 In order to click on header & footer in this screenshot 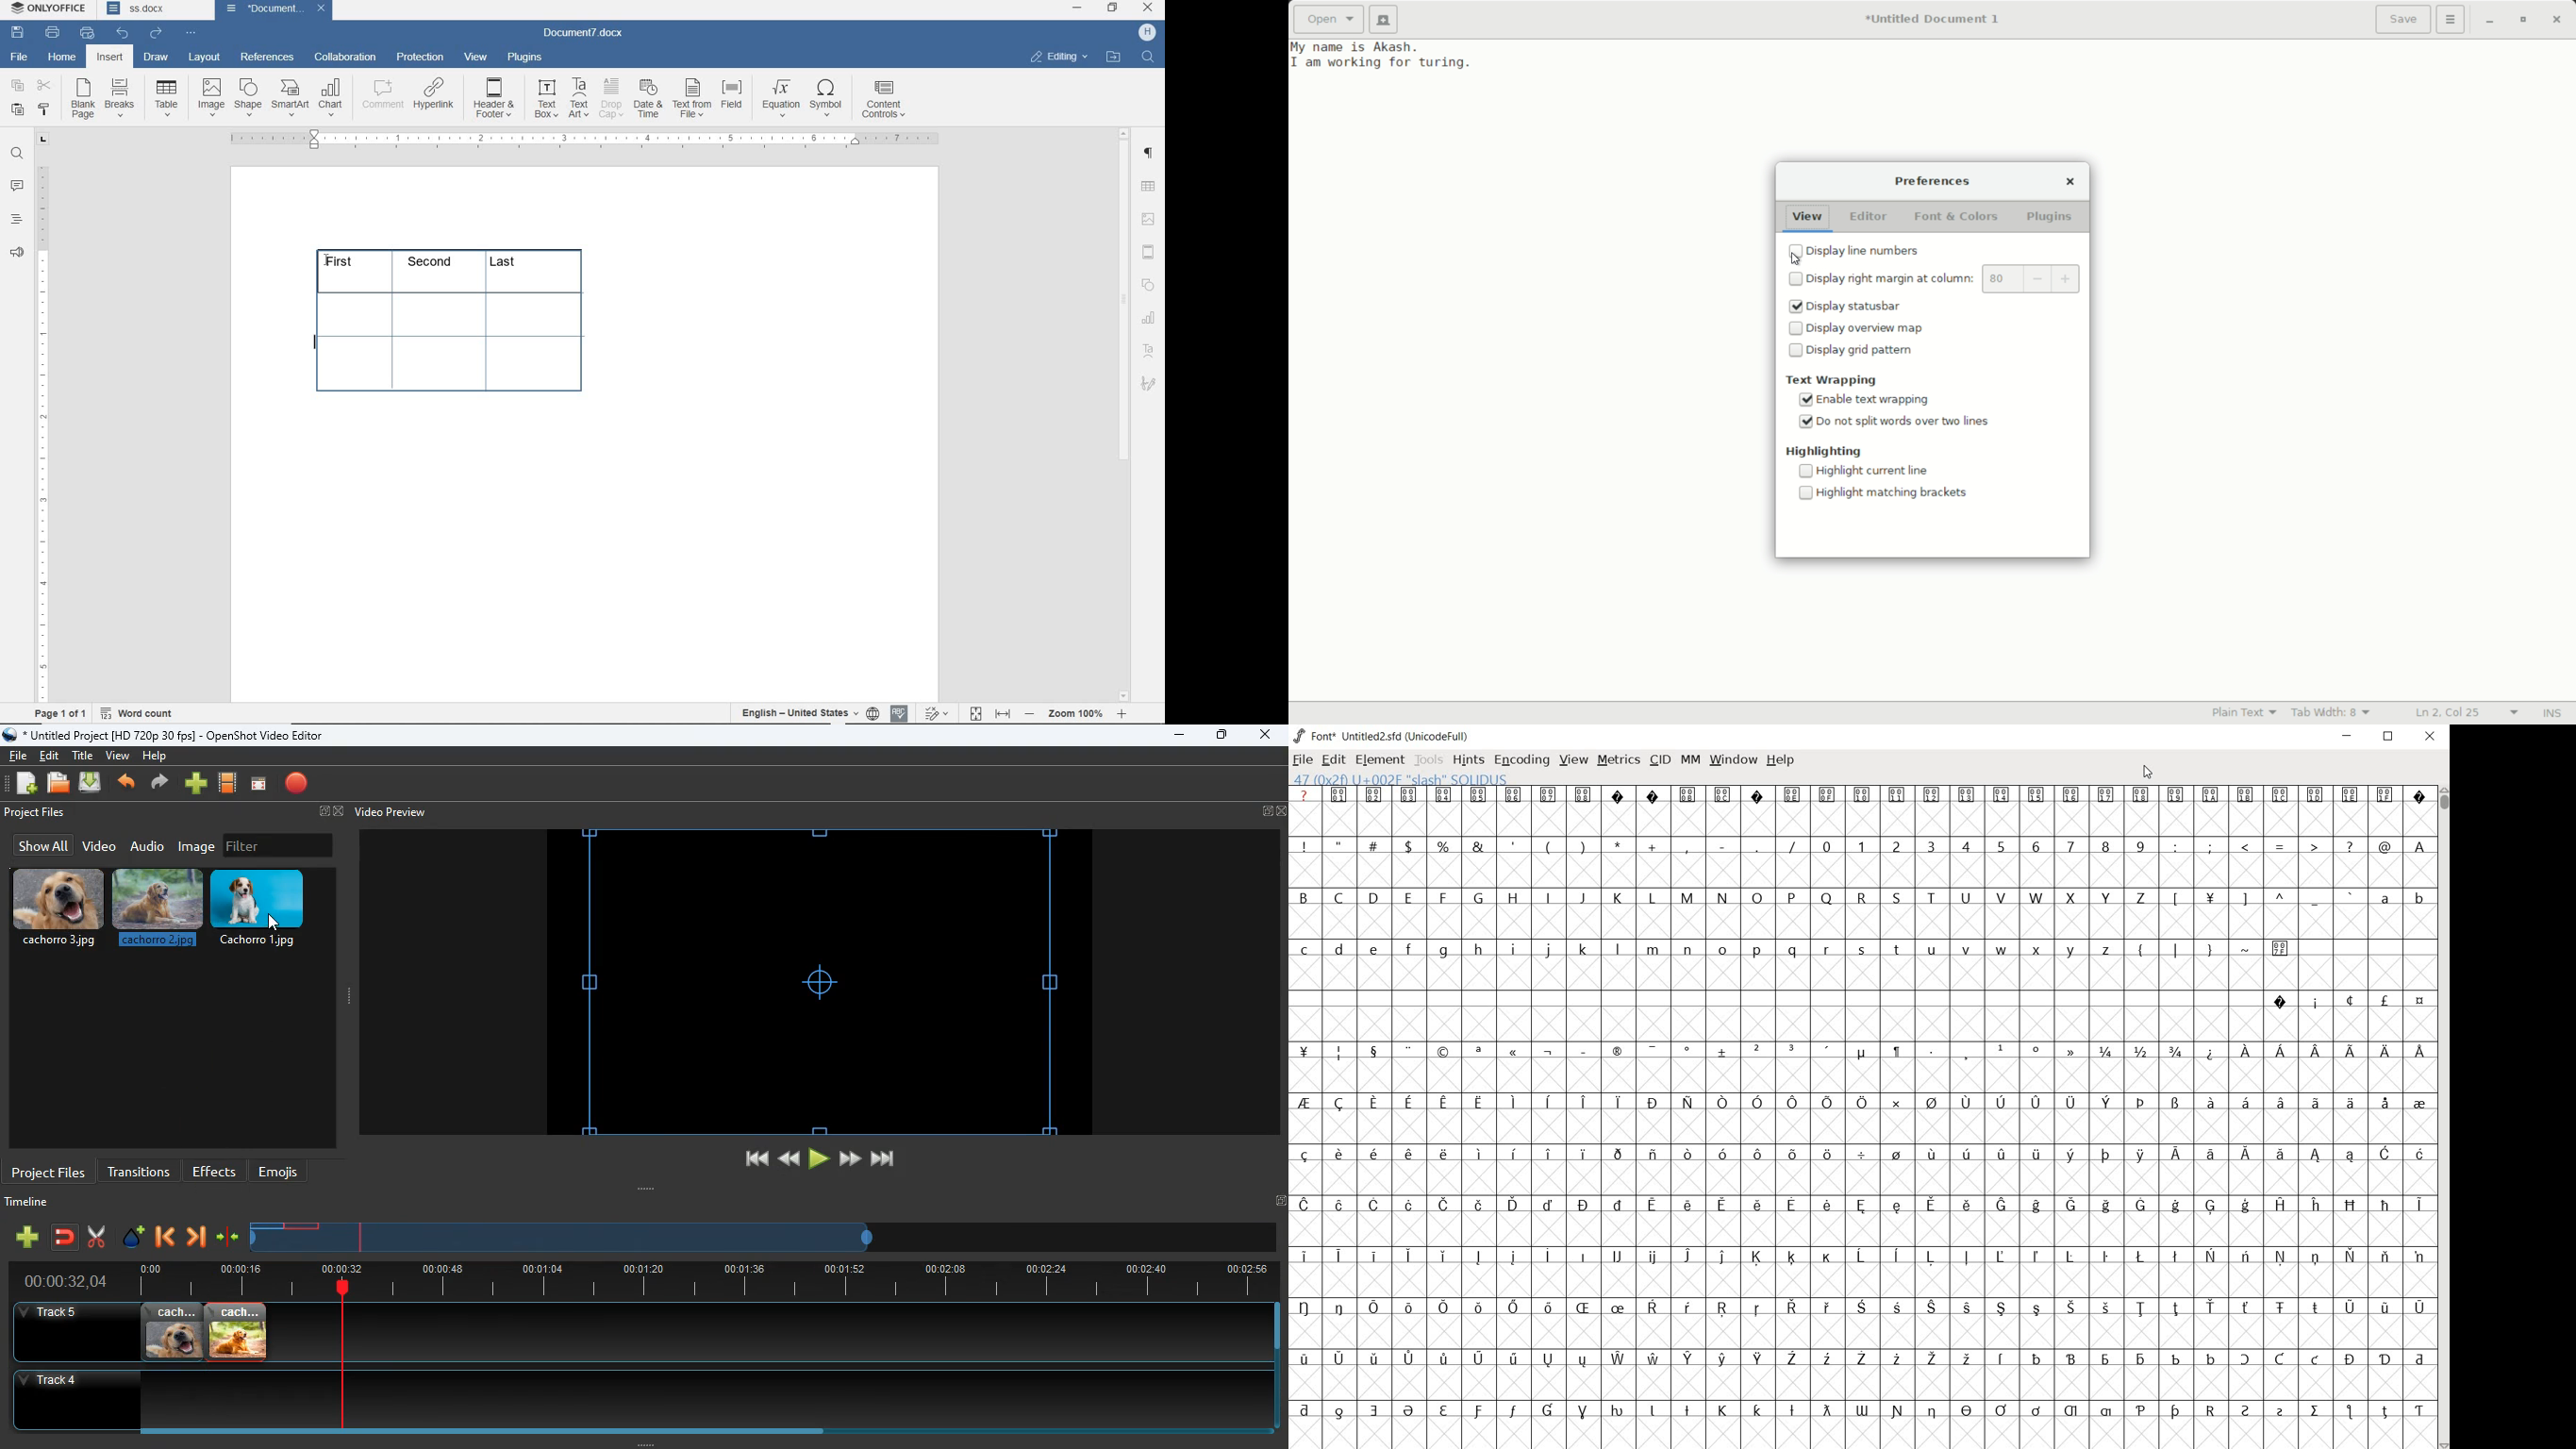, I will do `click(495, 99)`.